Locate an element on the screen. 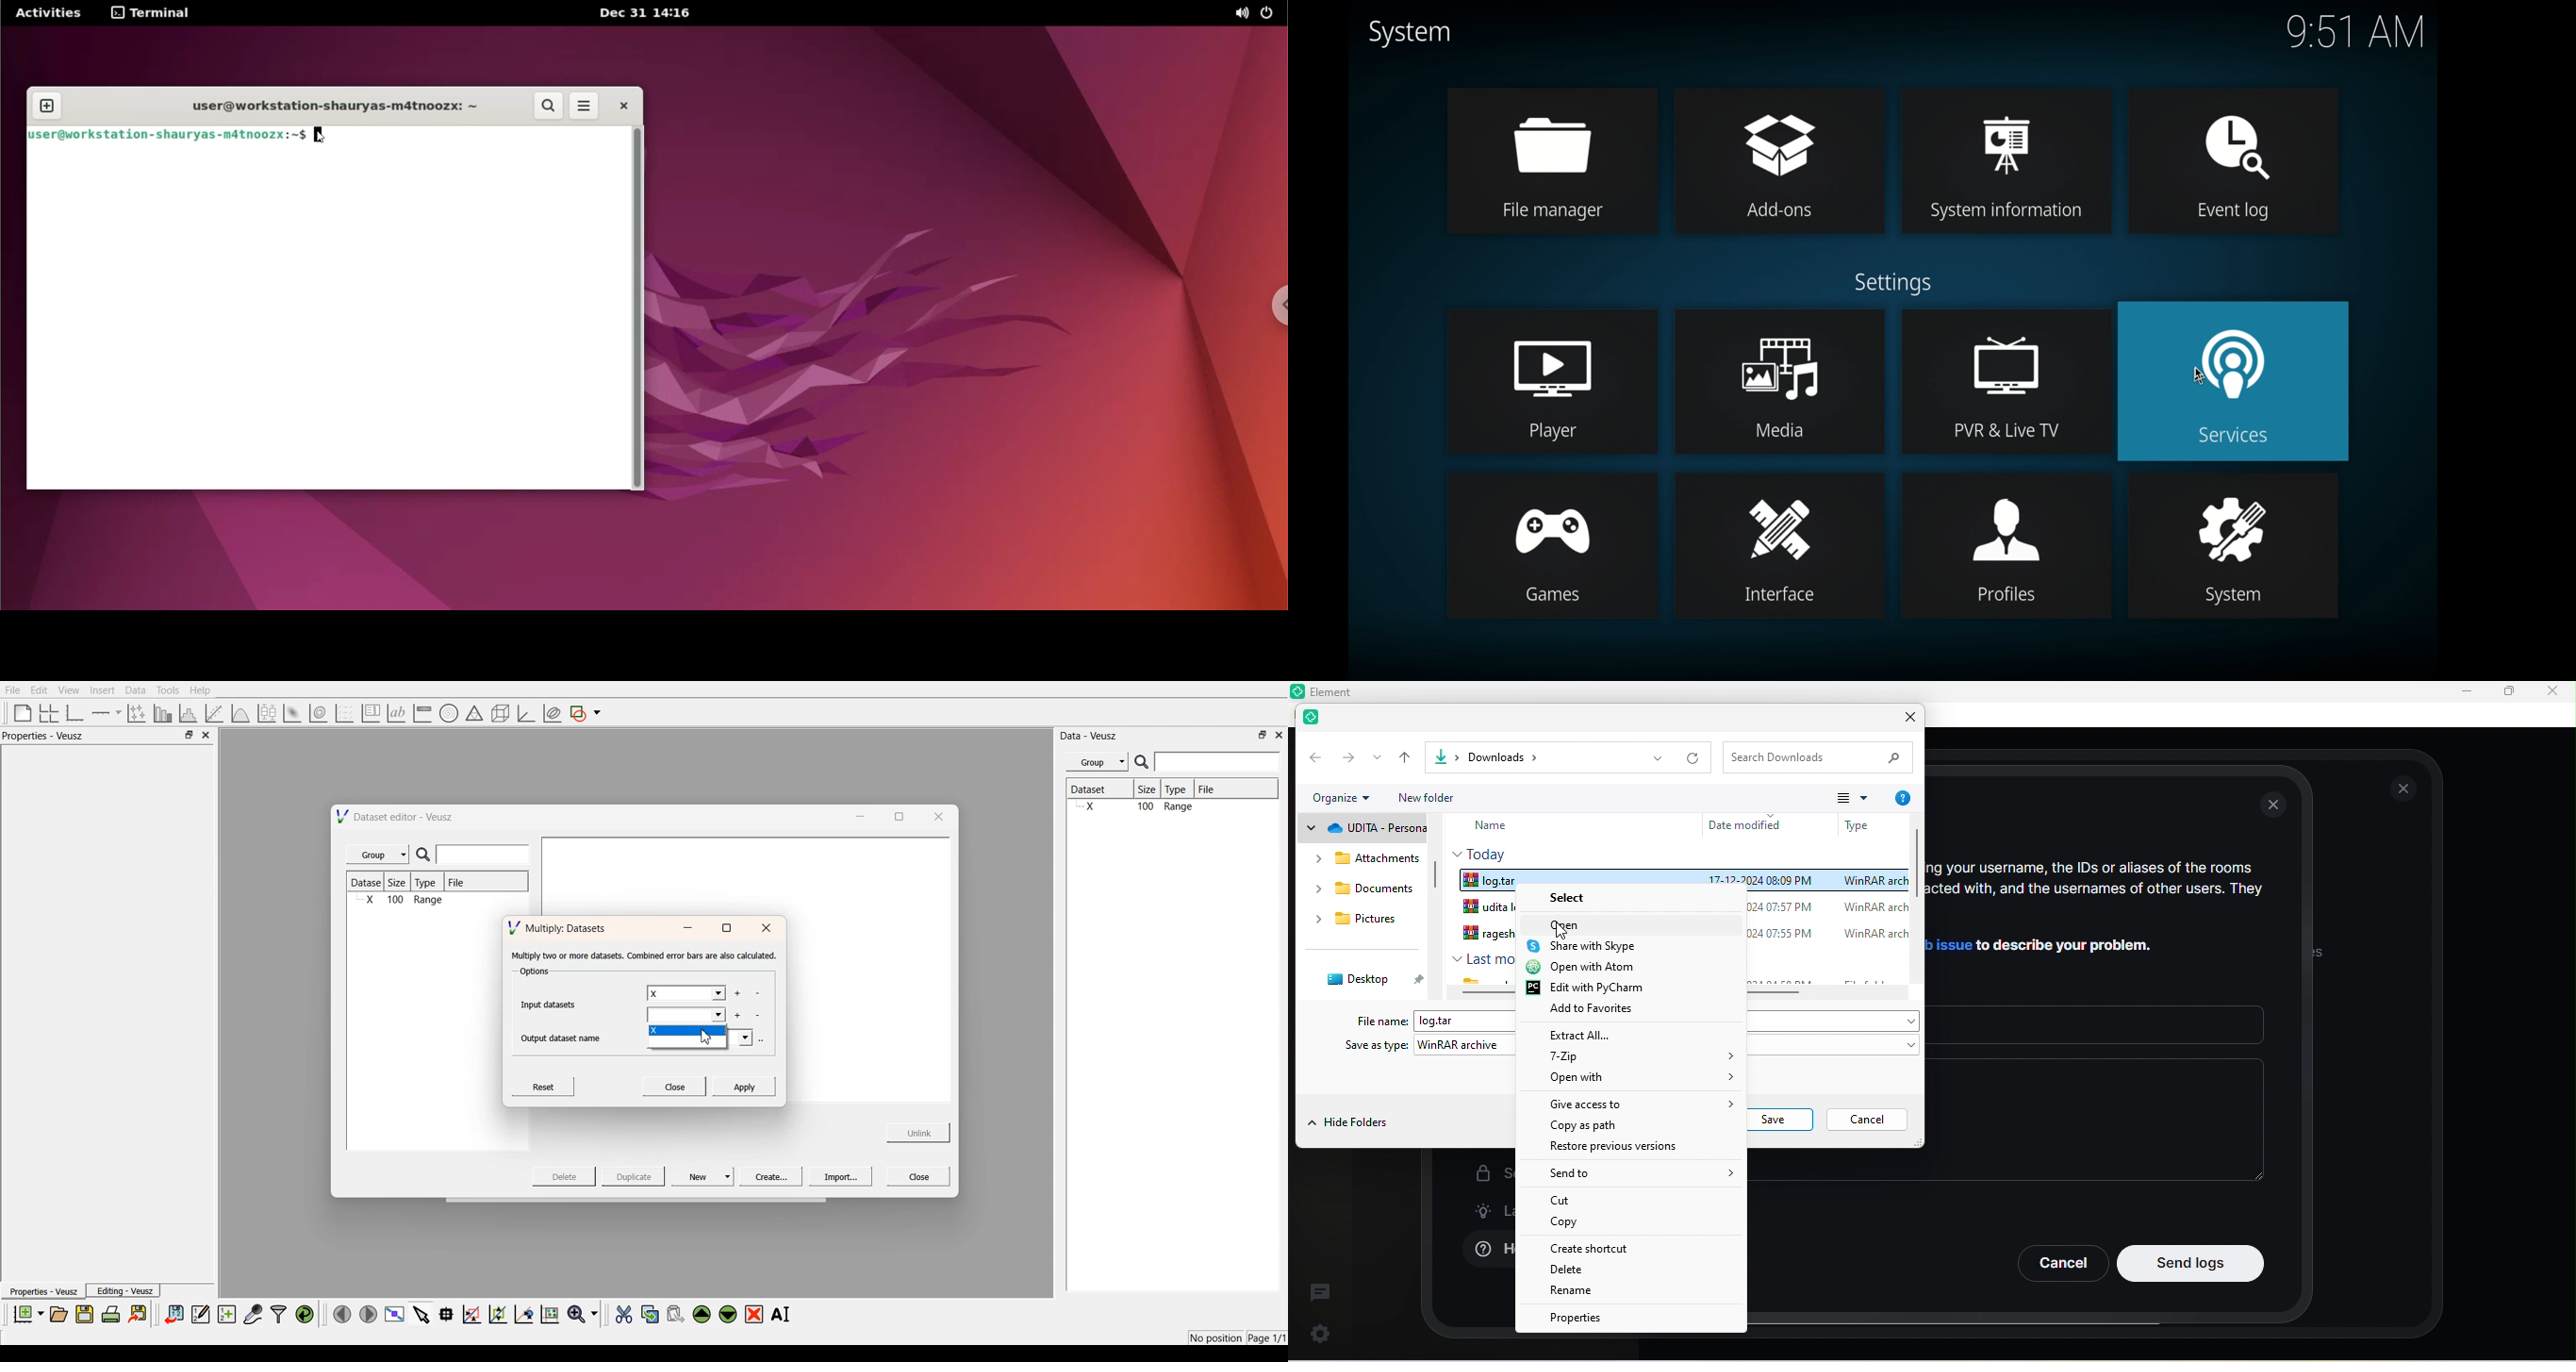 The width and height of the screenshot is (2576, 1372). X 100 Range is located at coordinates (1170, 808).